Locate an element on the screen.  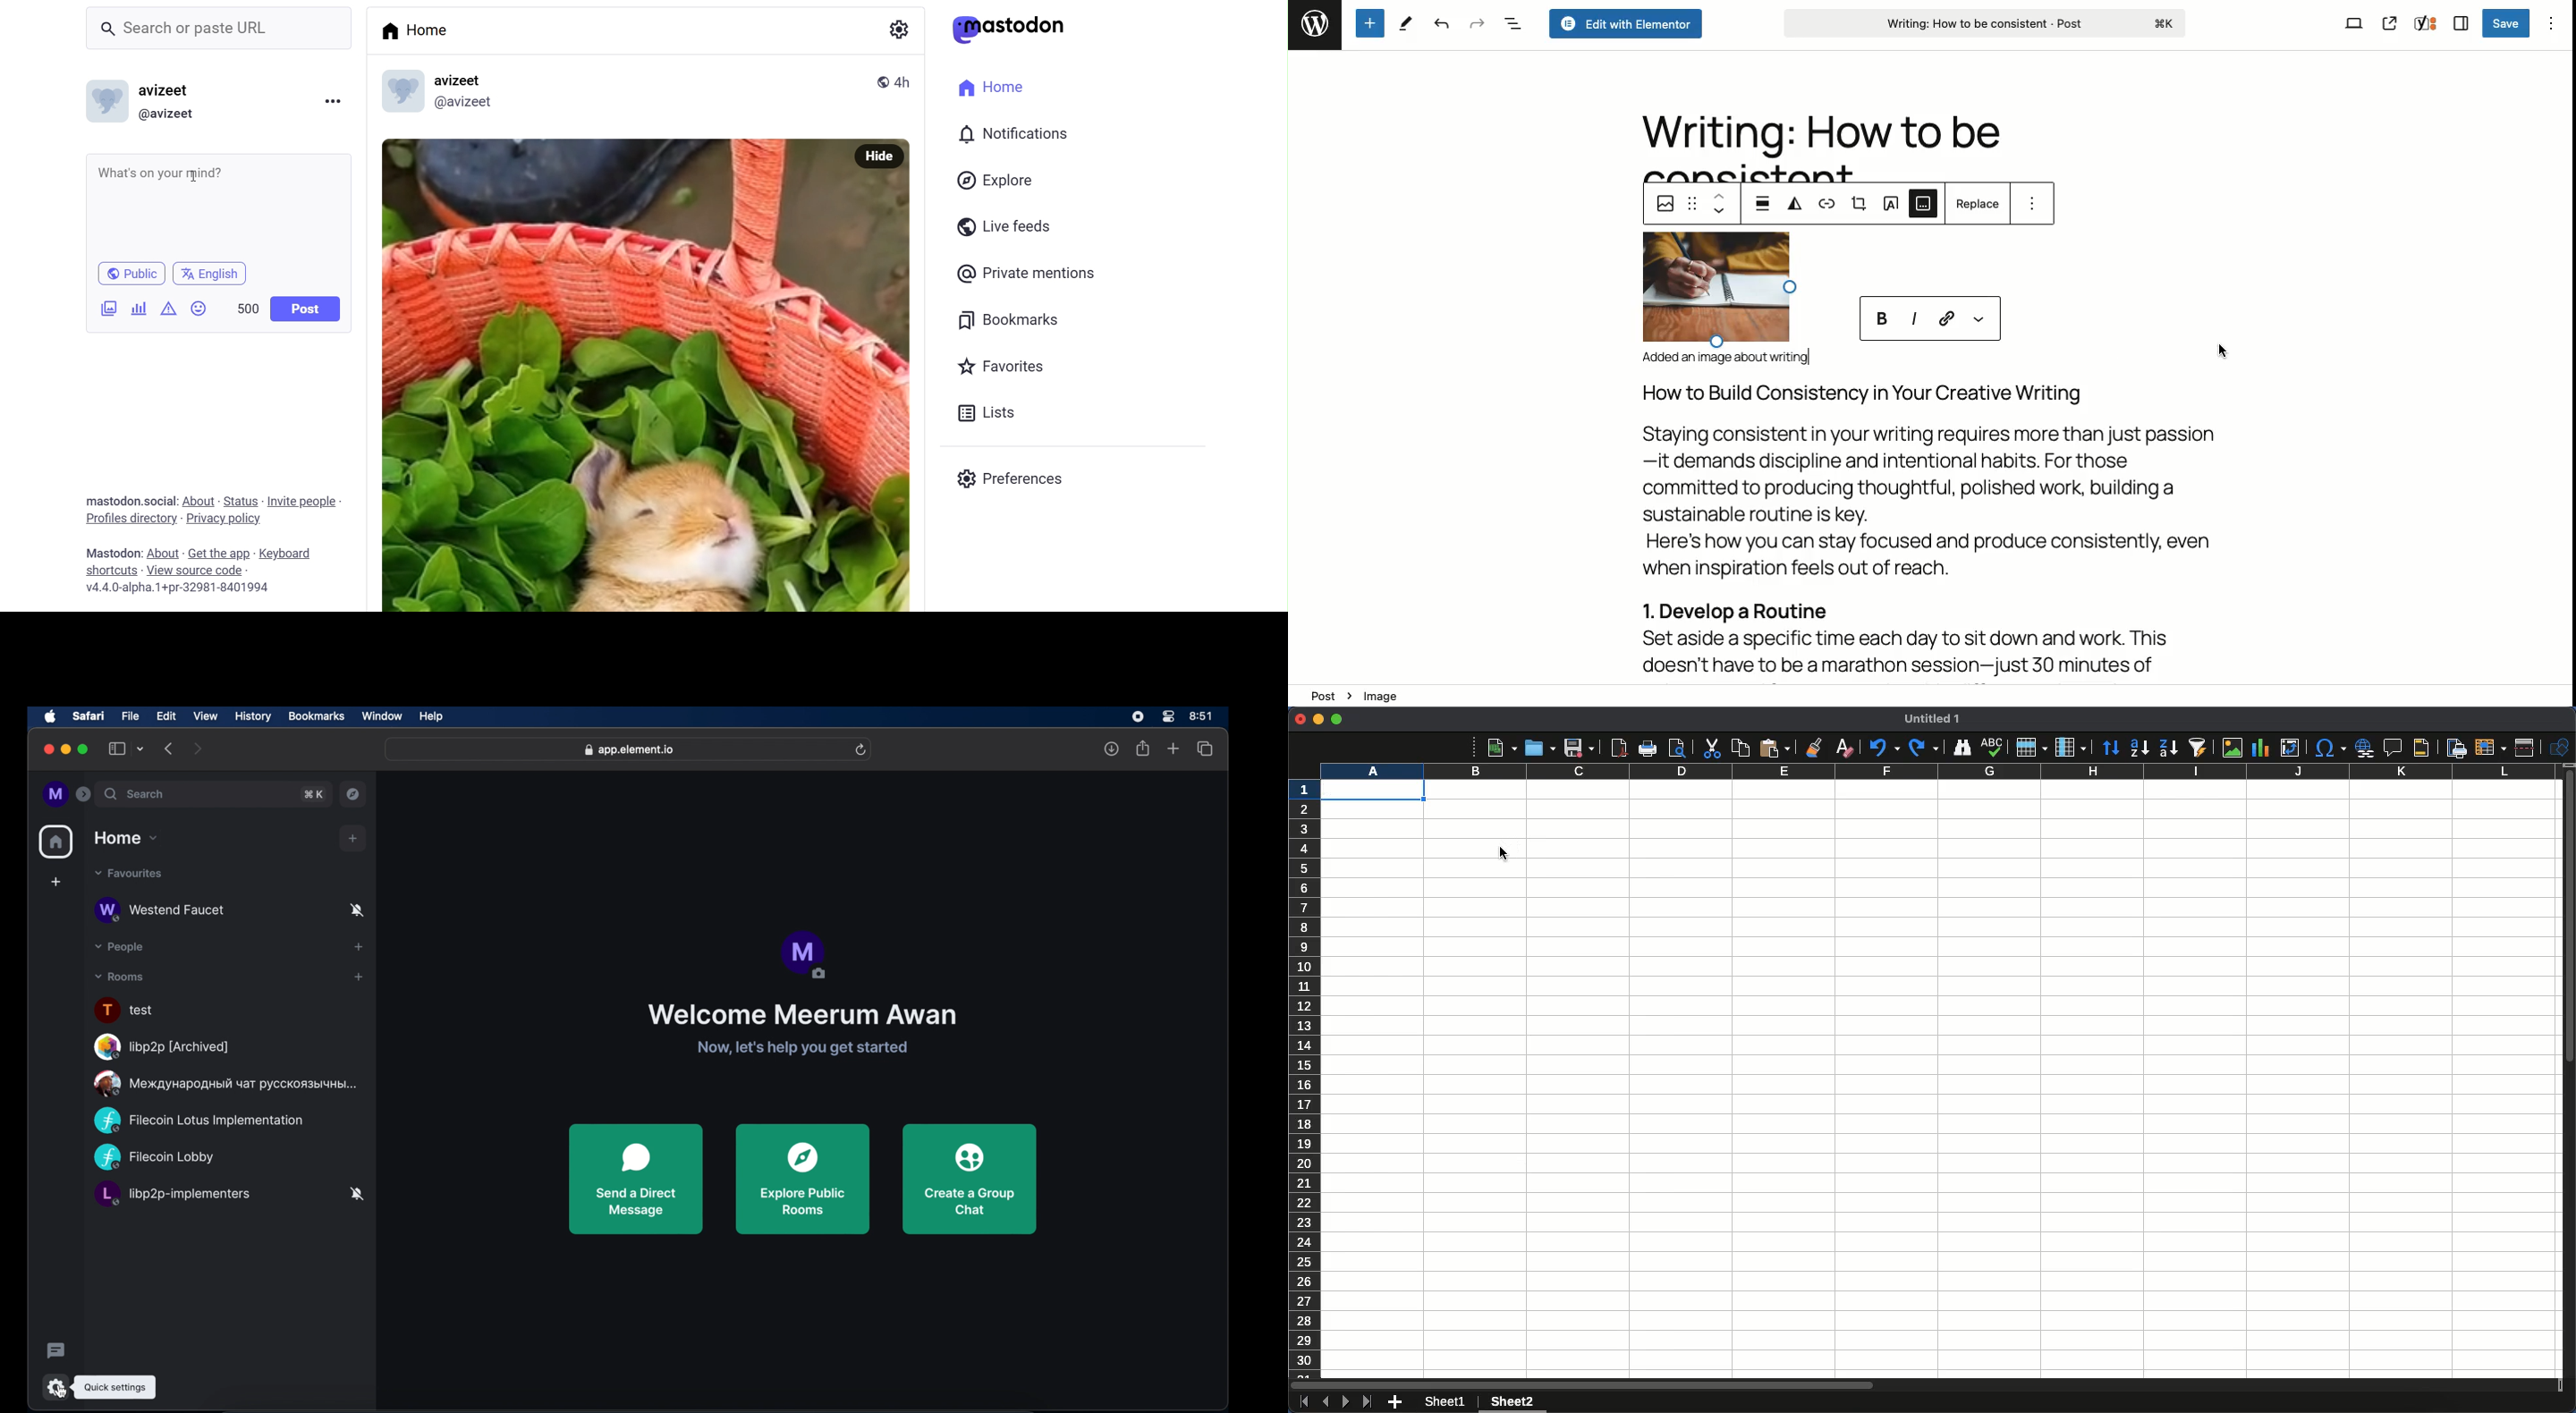
Bookmarks is located at coordinates (1007, 319).